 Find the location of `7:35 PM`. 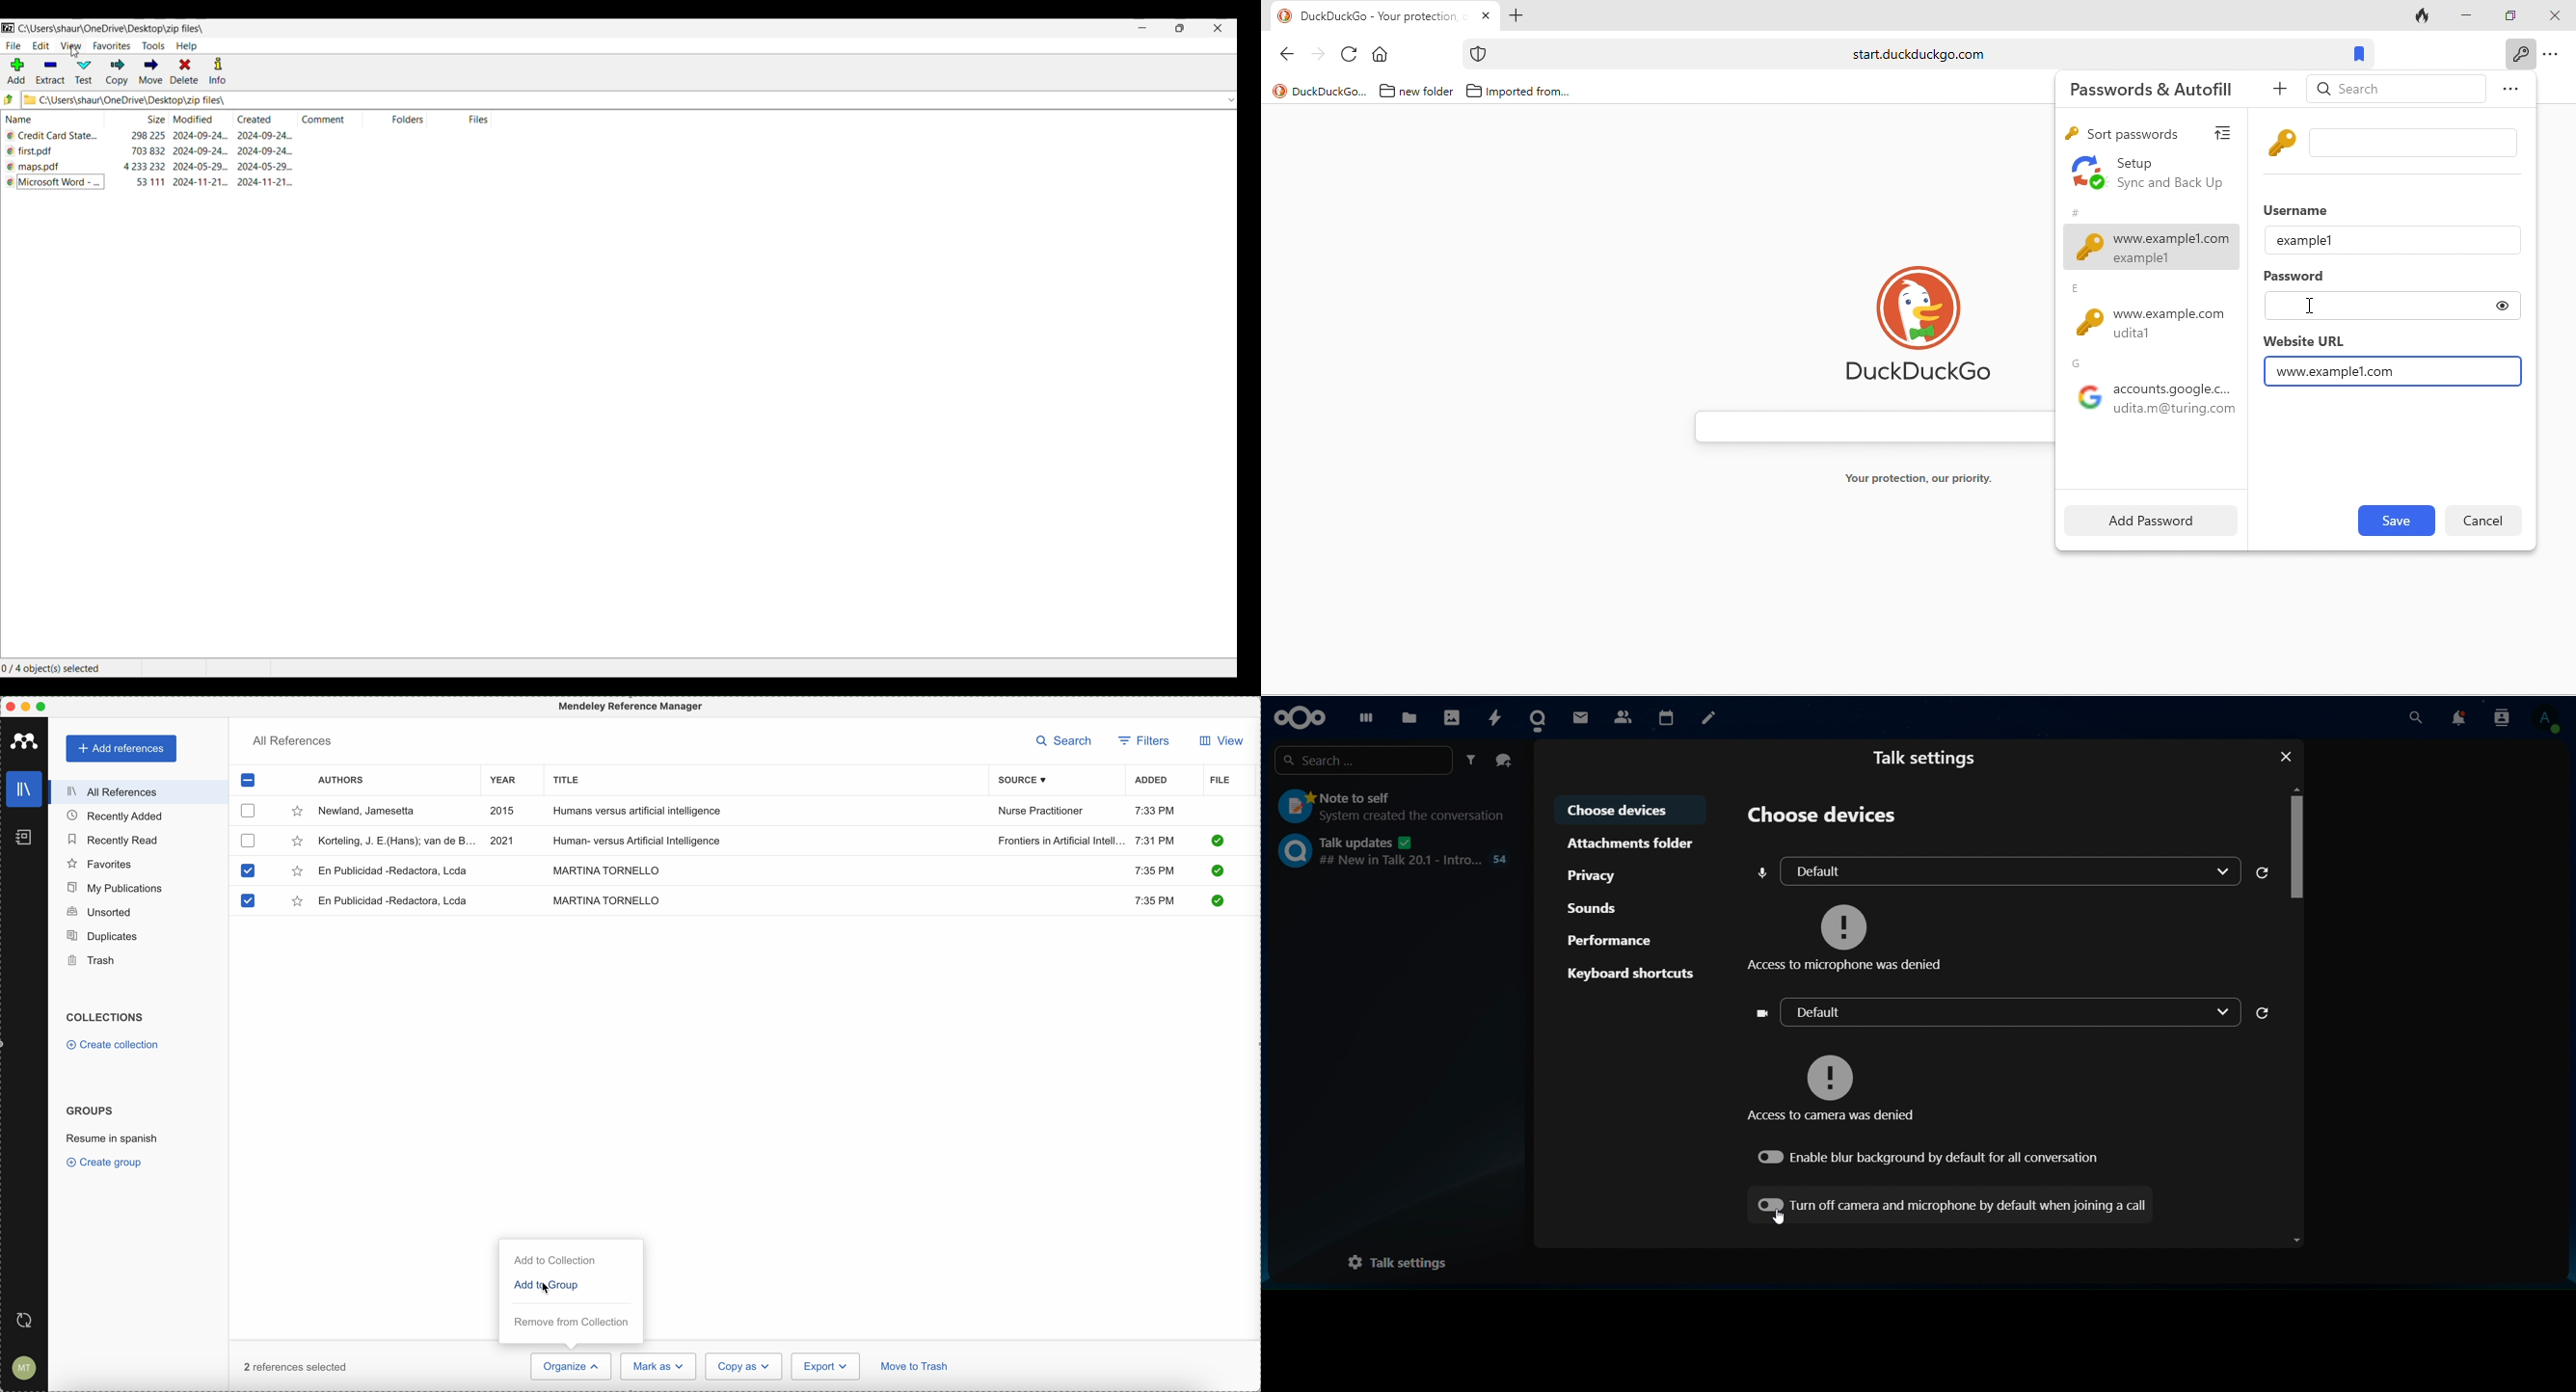

7:35 PM is located at coordinates (1154, 869).